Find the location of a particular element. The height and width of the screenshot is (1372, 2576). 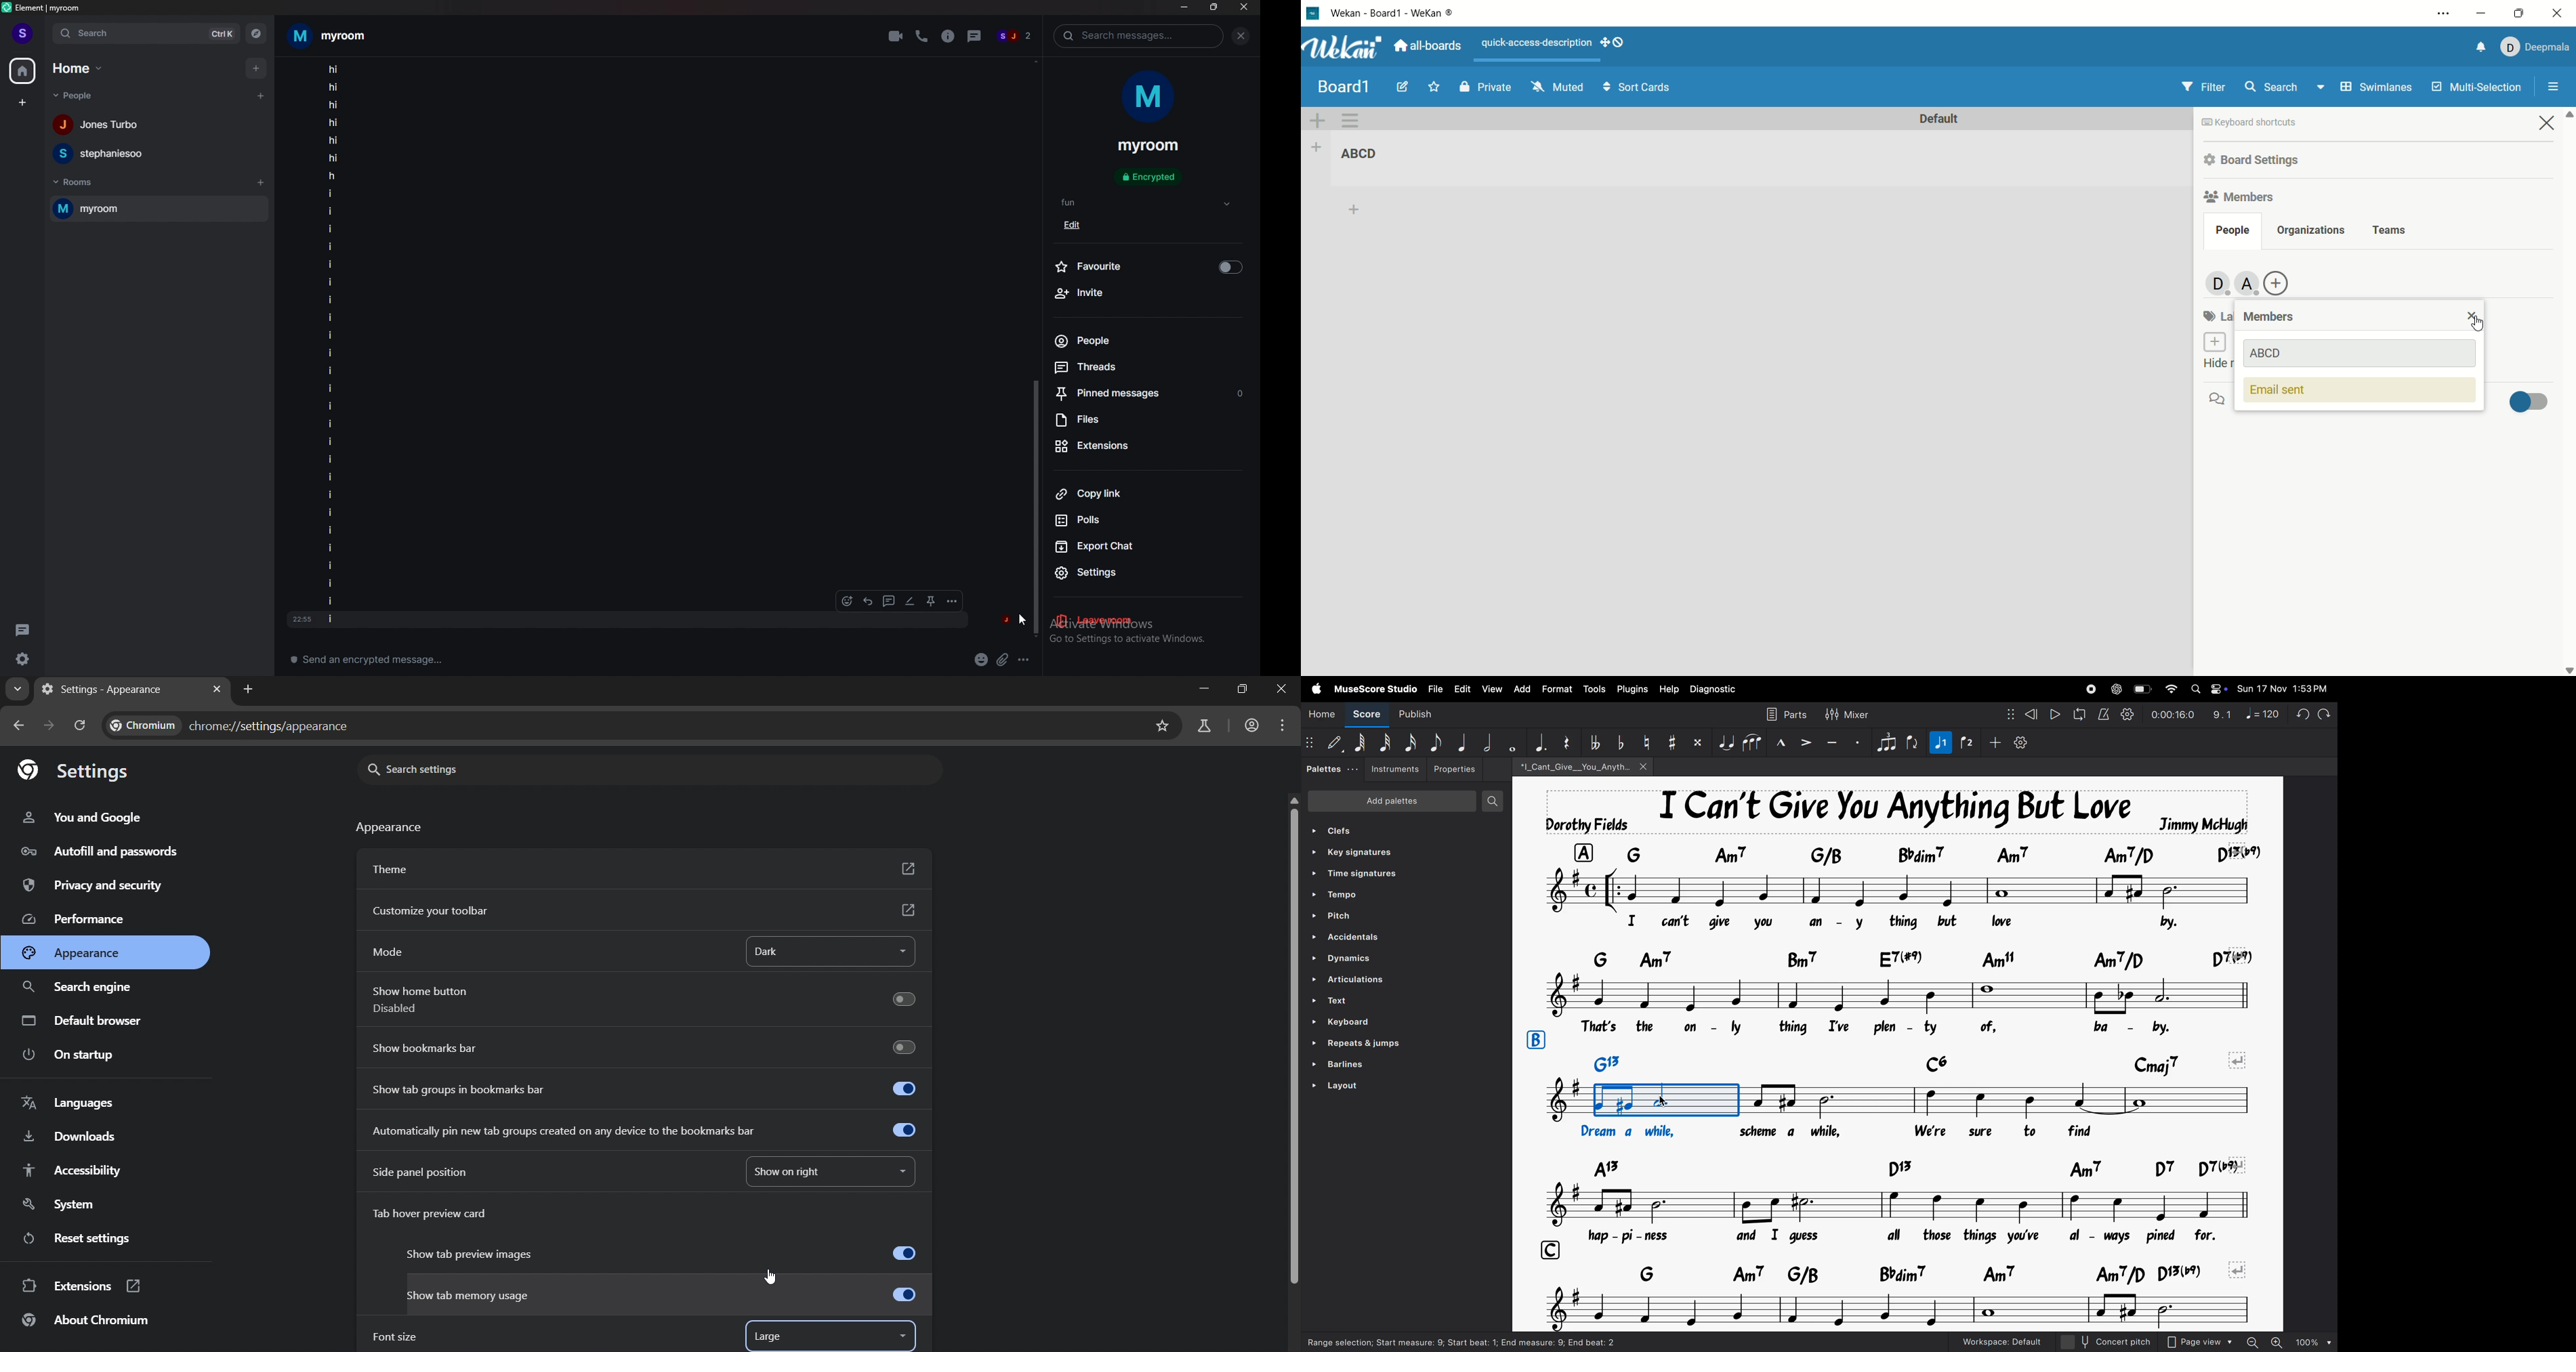

tie is located at coordinates (1726, 742).